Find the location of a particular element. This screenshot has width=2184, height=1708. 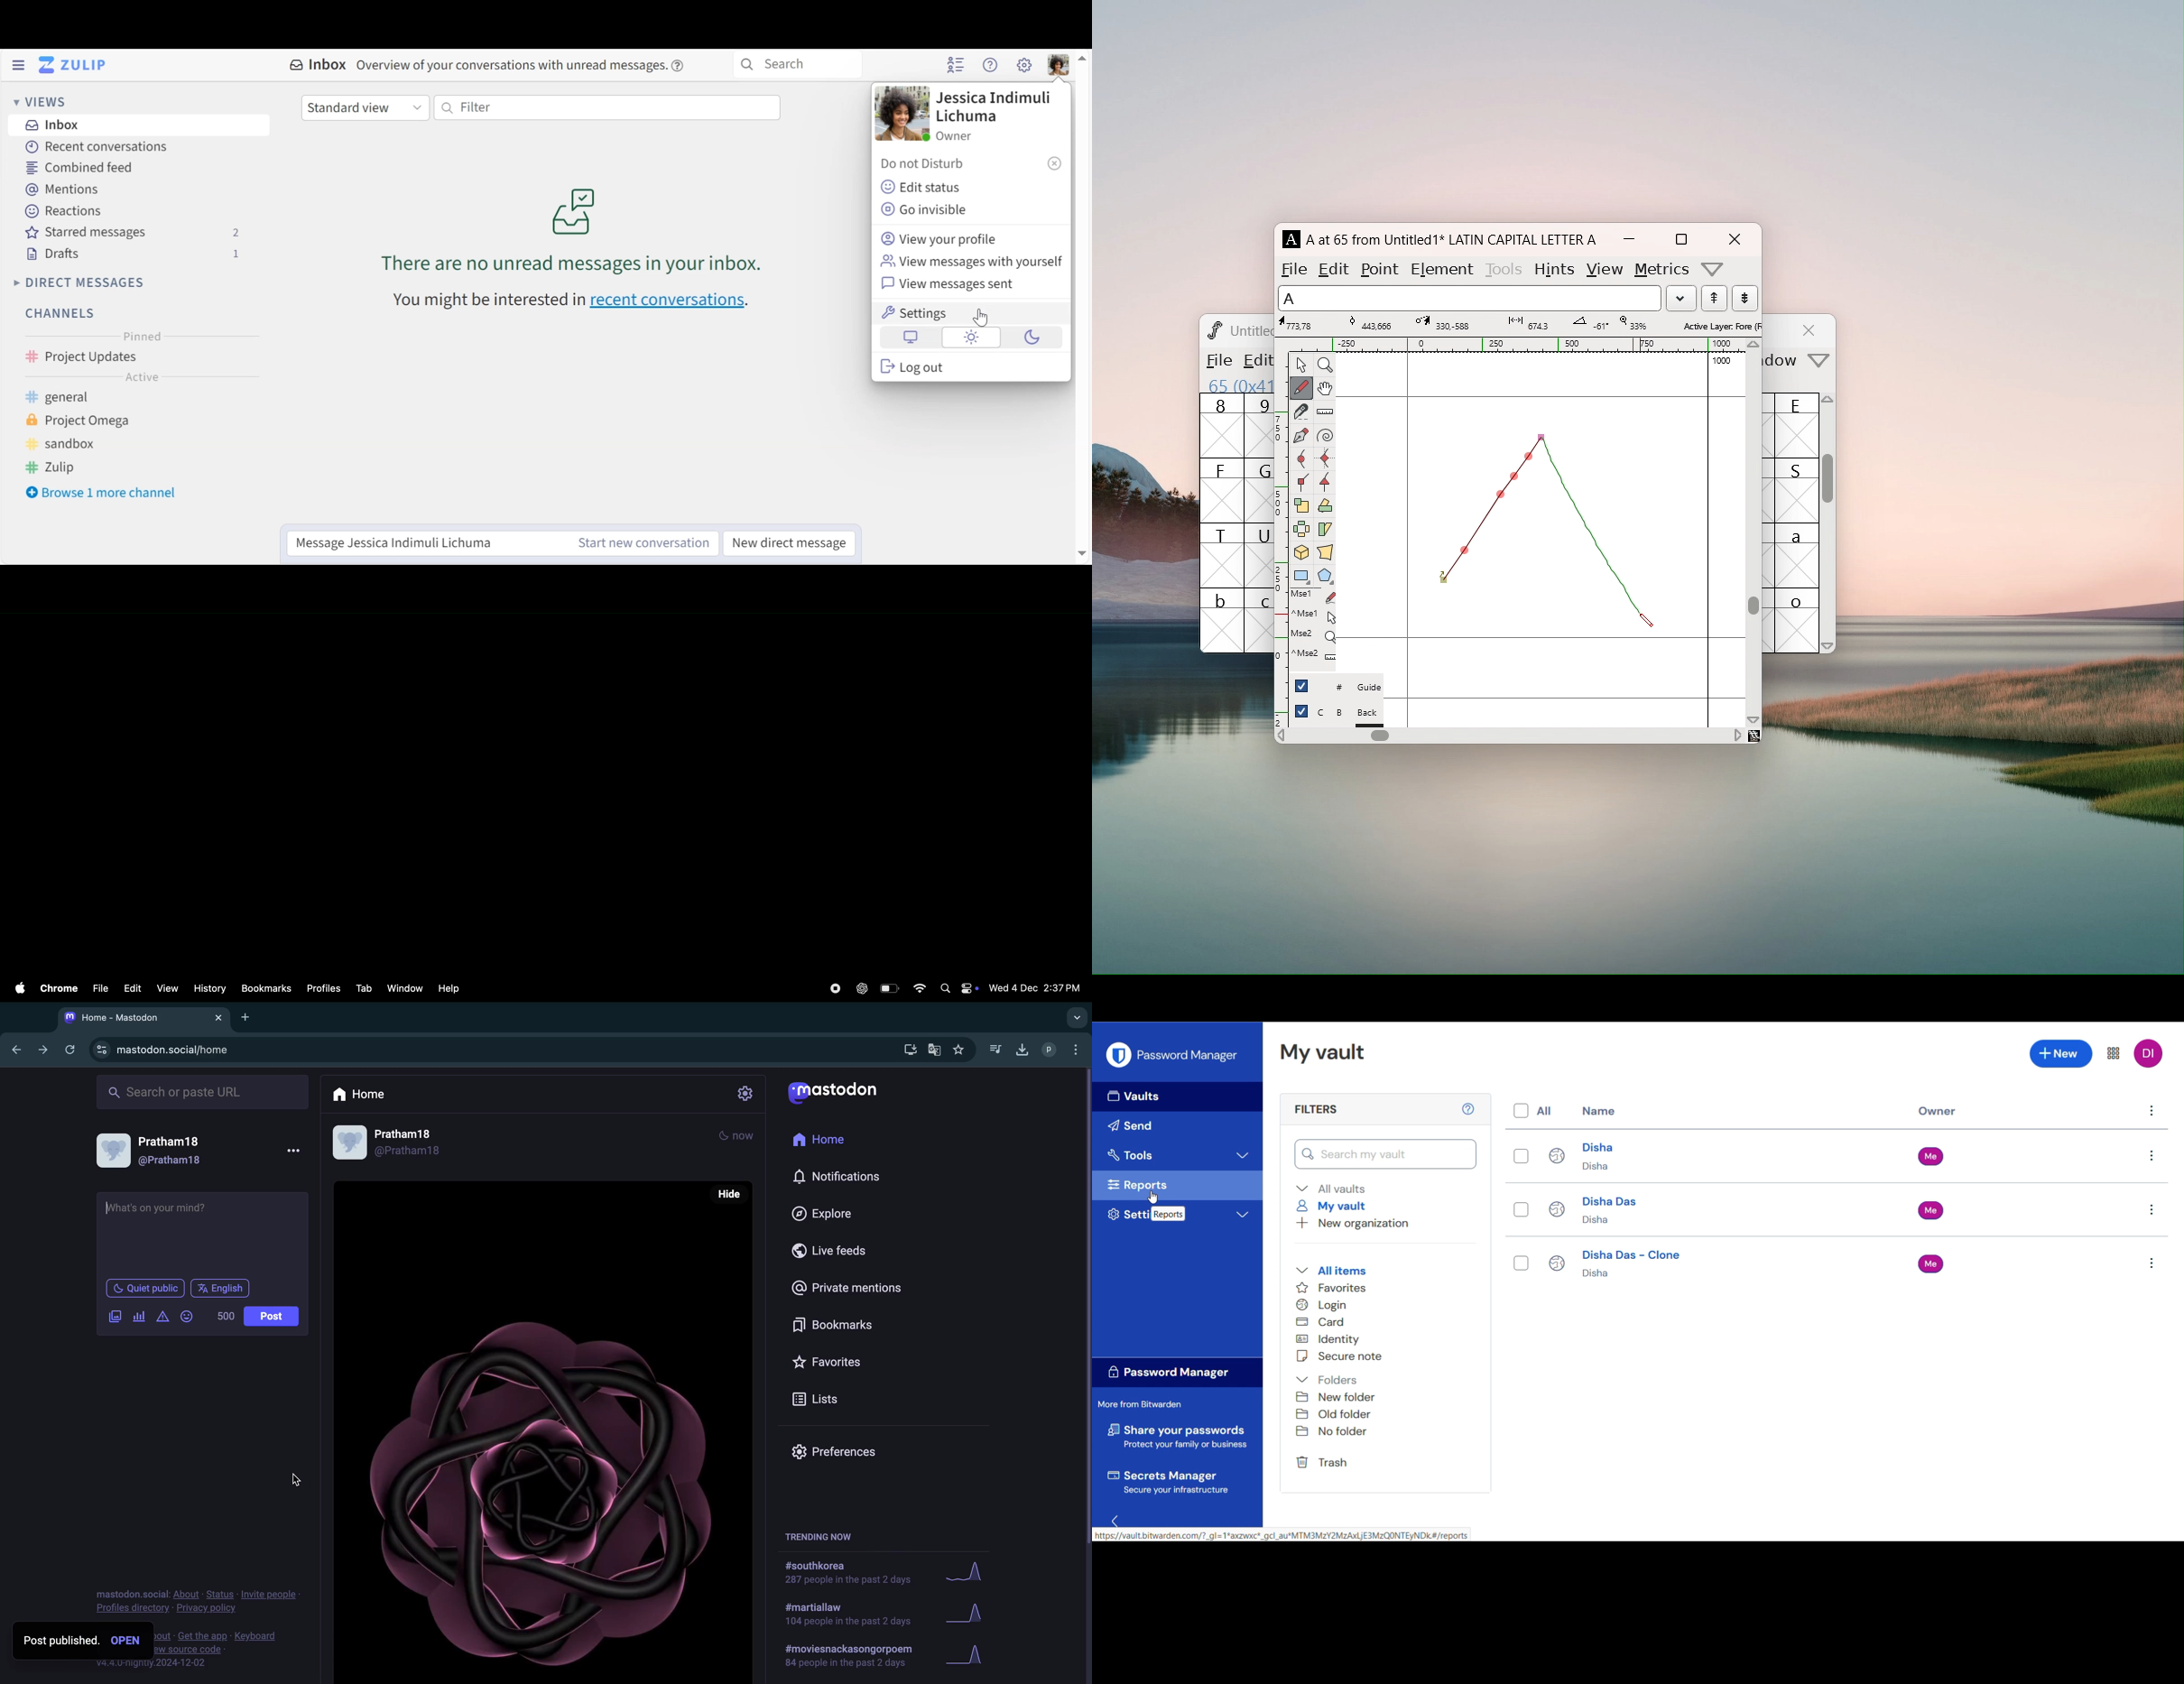

Help menu is located at coordinates (991, 65).